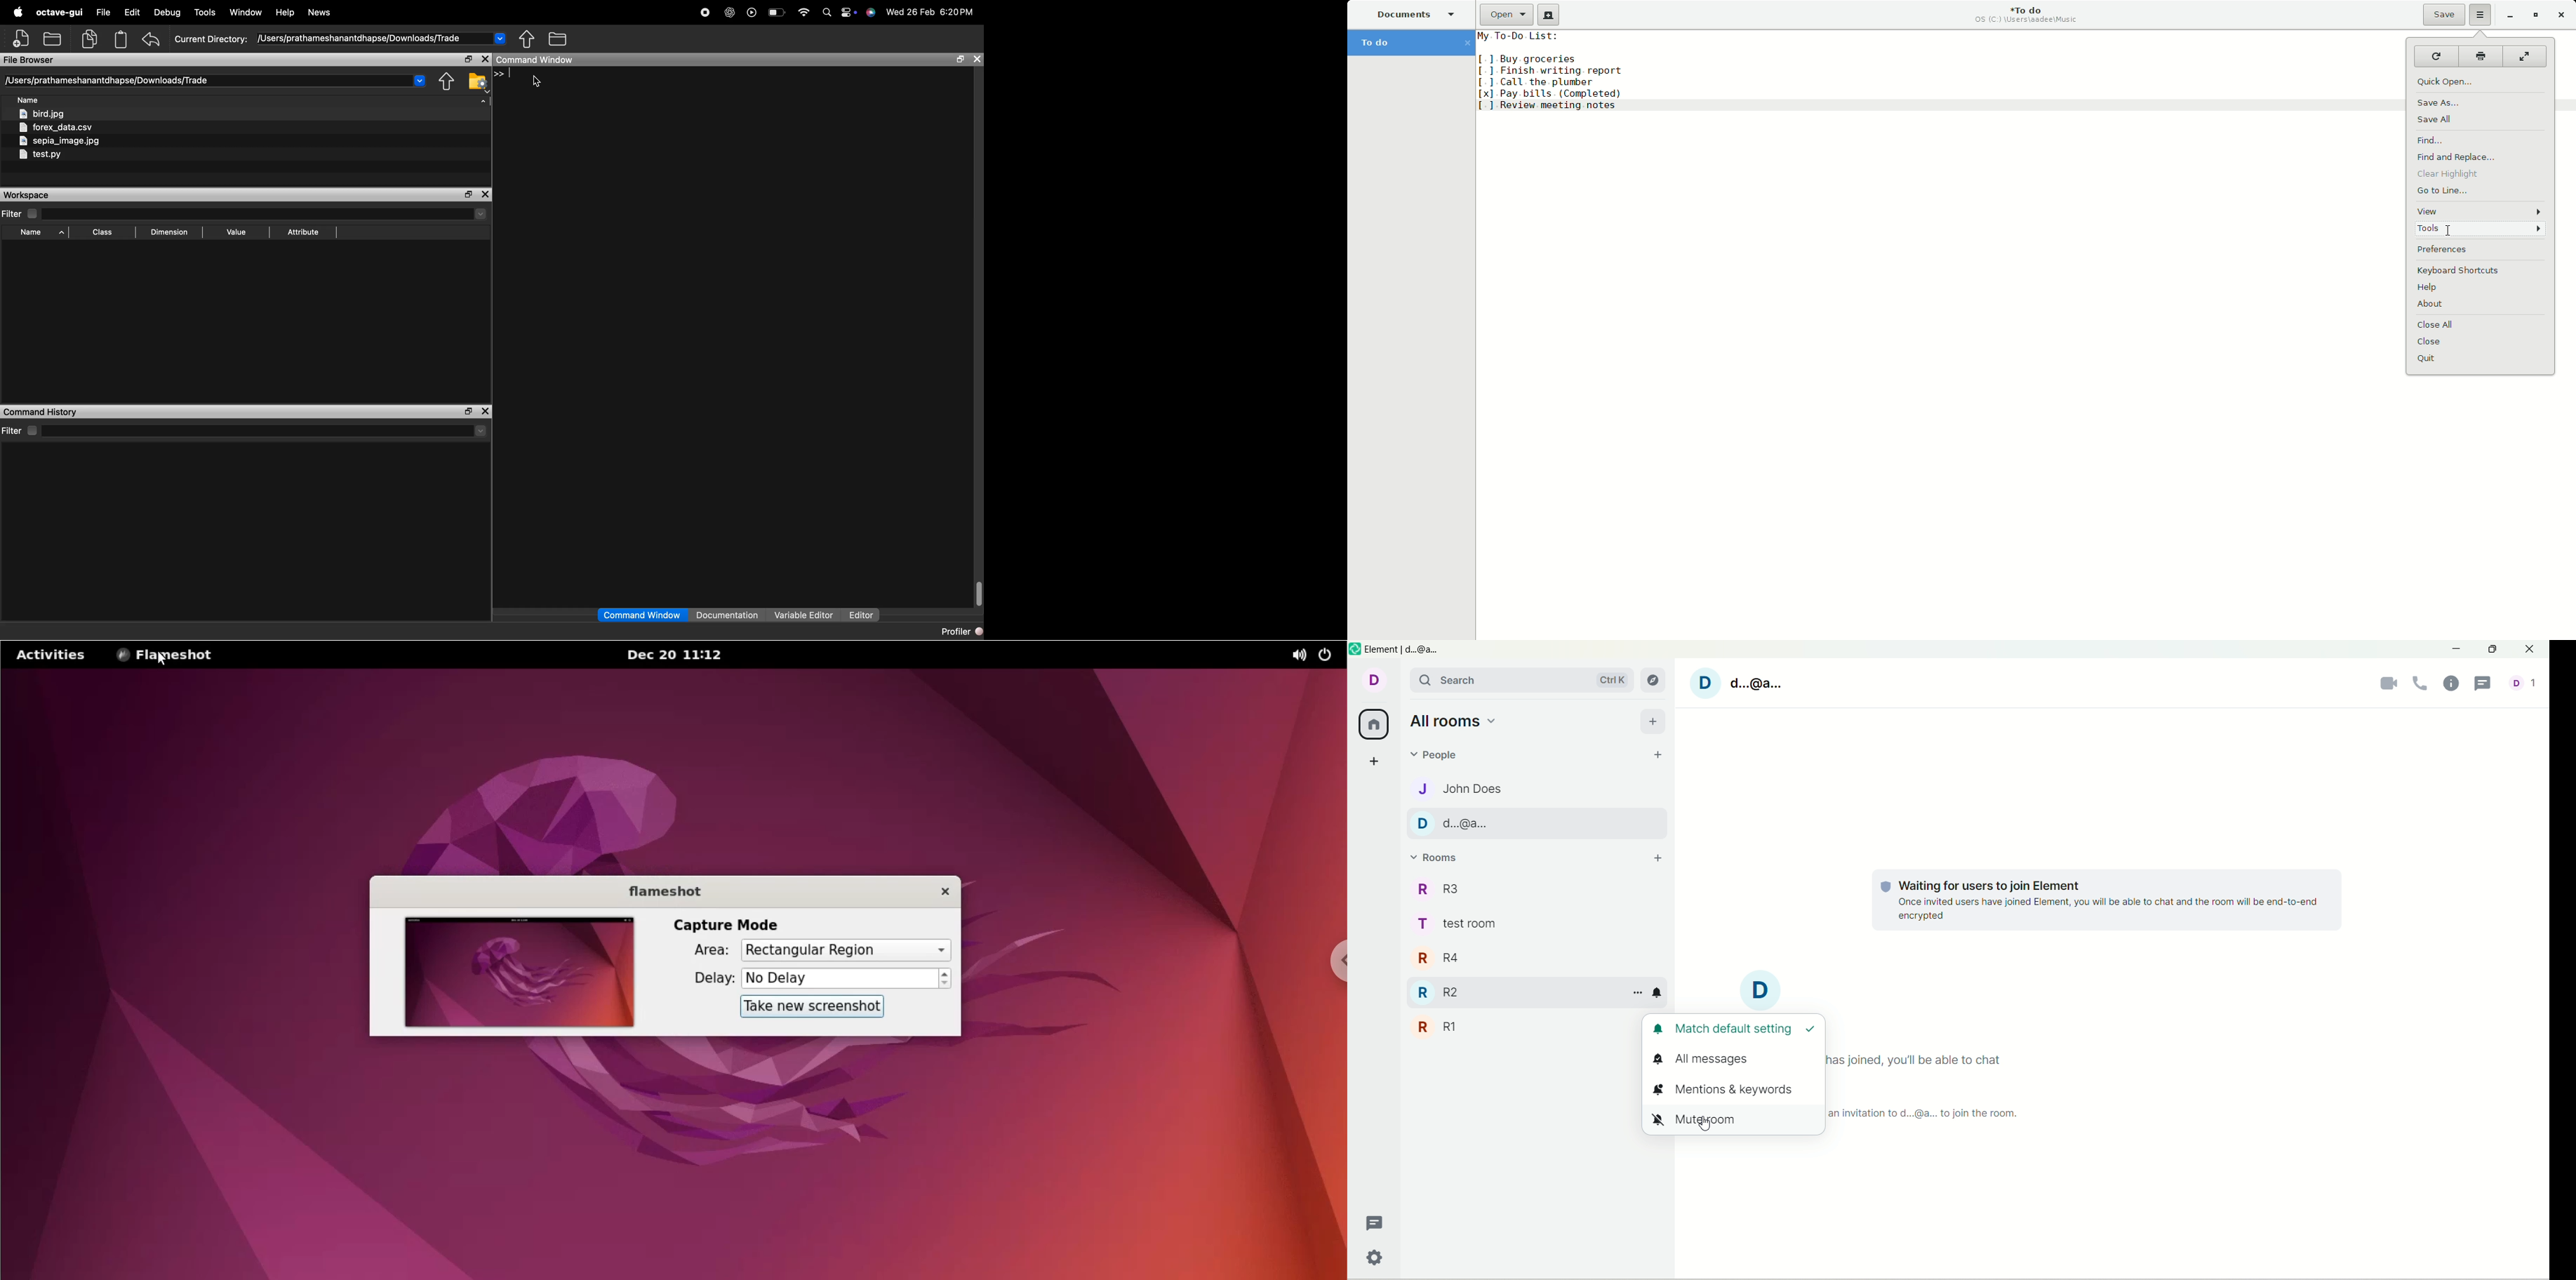 The width and height of the screenshot is (2576, 1288). What do you see at coordinates (2440, 325) in the screenshot?
I see `Close all` at bounding box center [2440, 325].